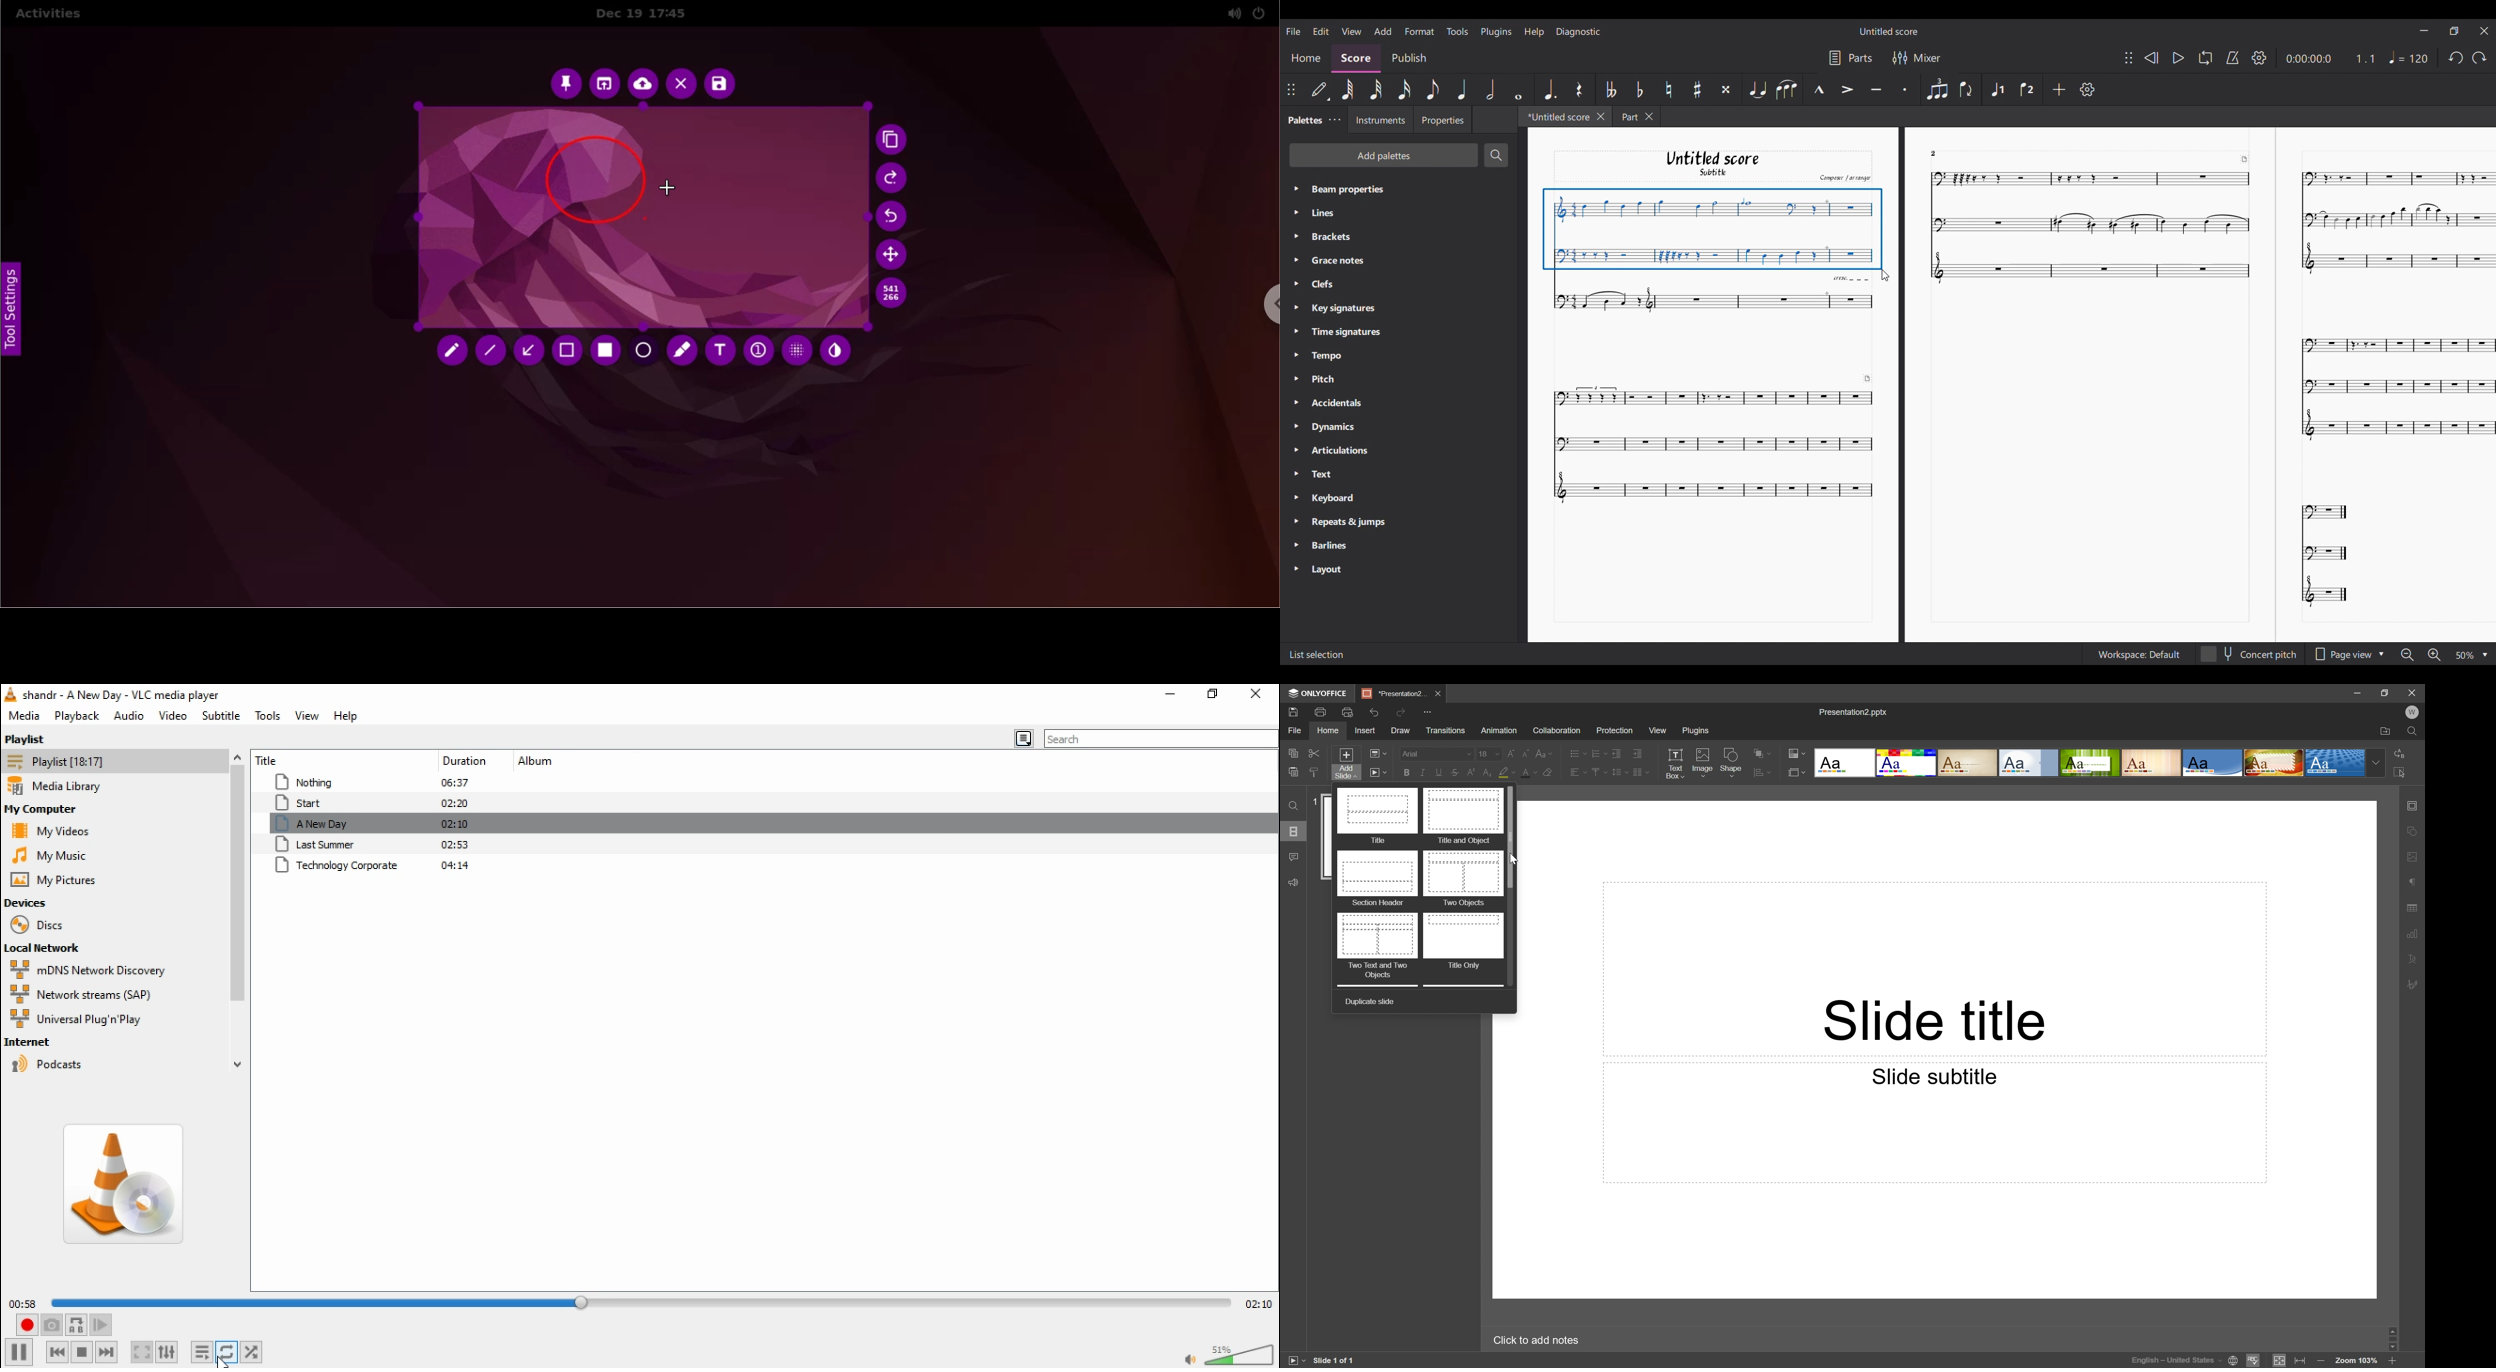 The height and width of the screenshot is (1372, 2520). I want to click on internet, so click(72, 1042).